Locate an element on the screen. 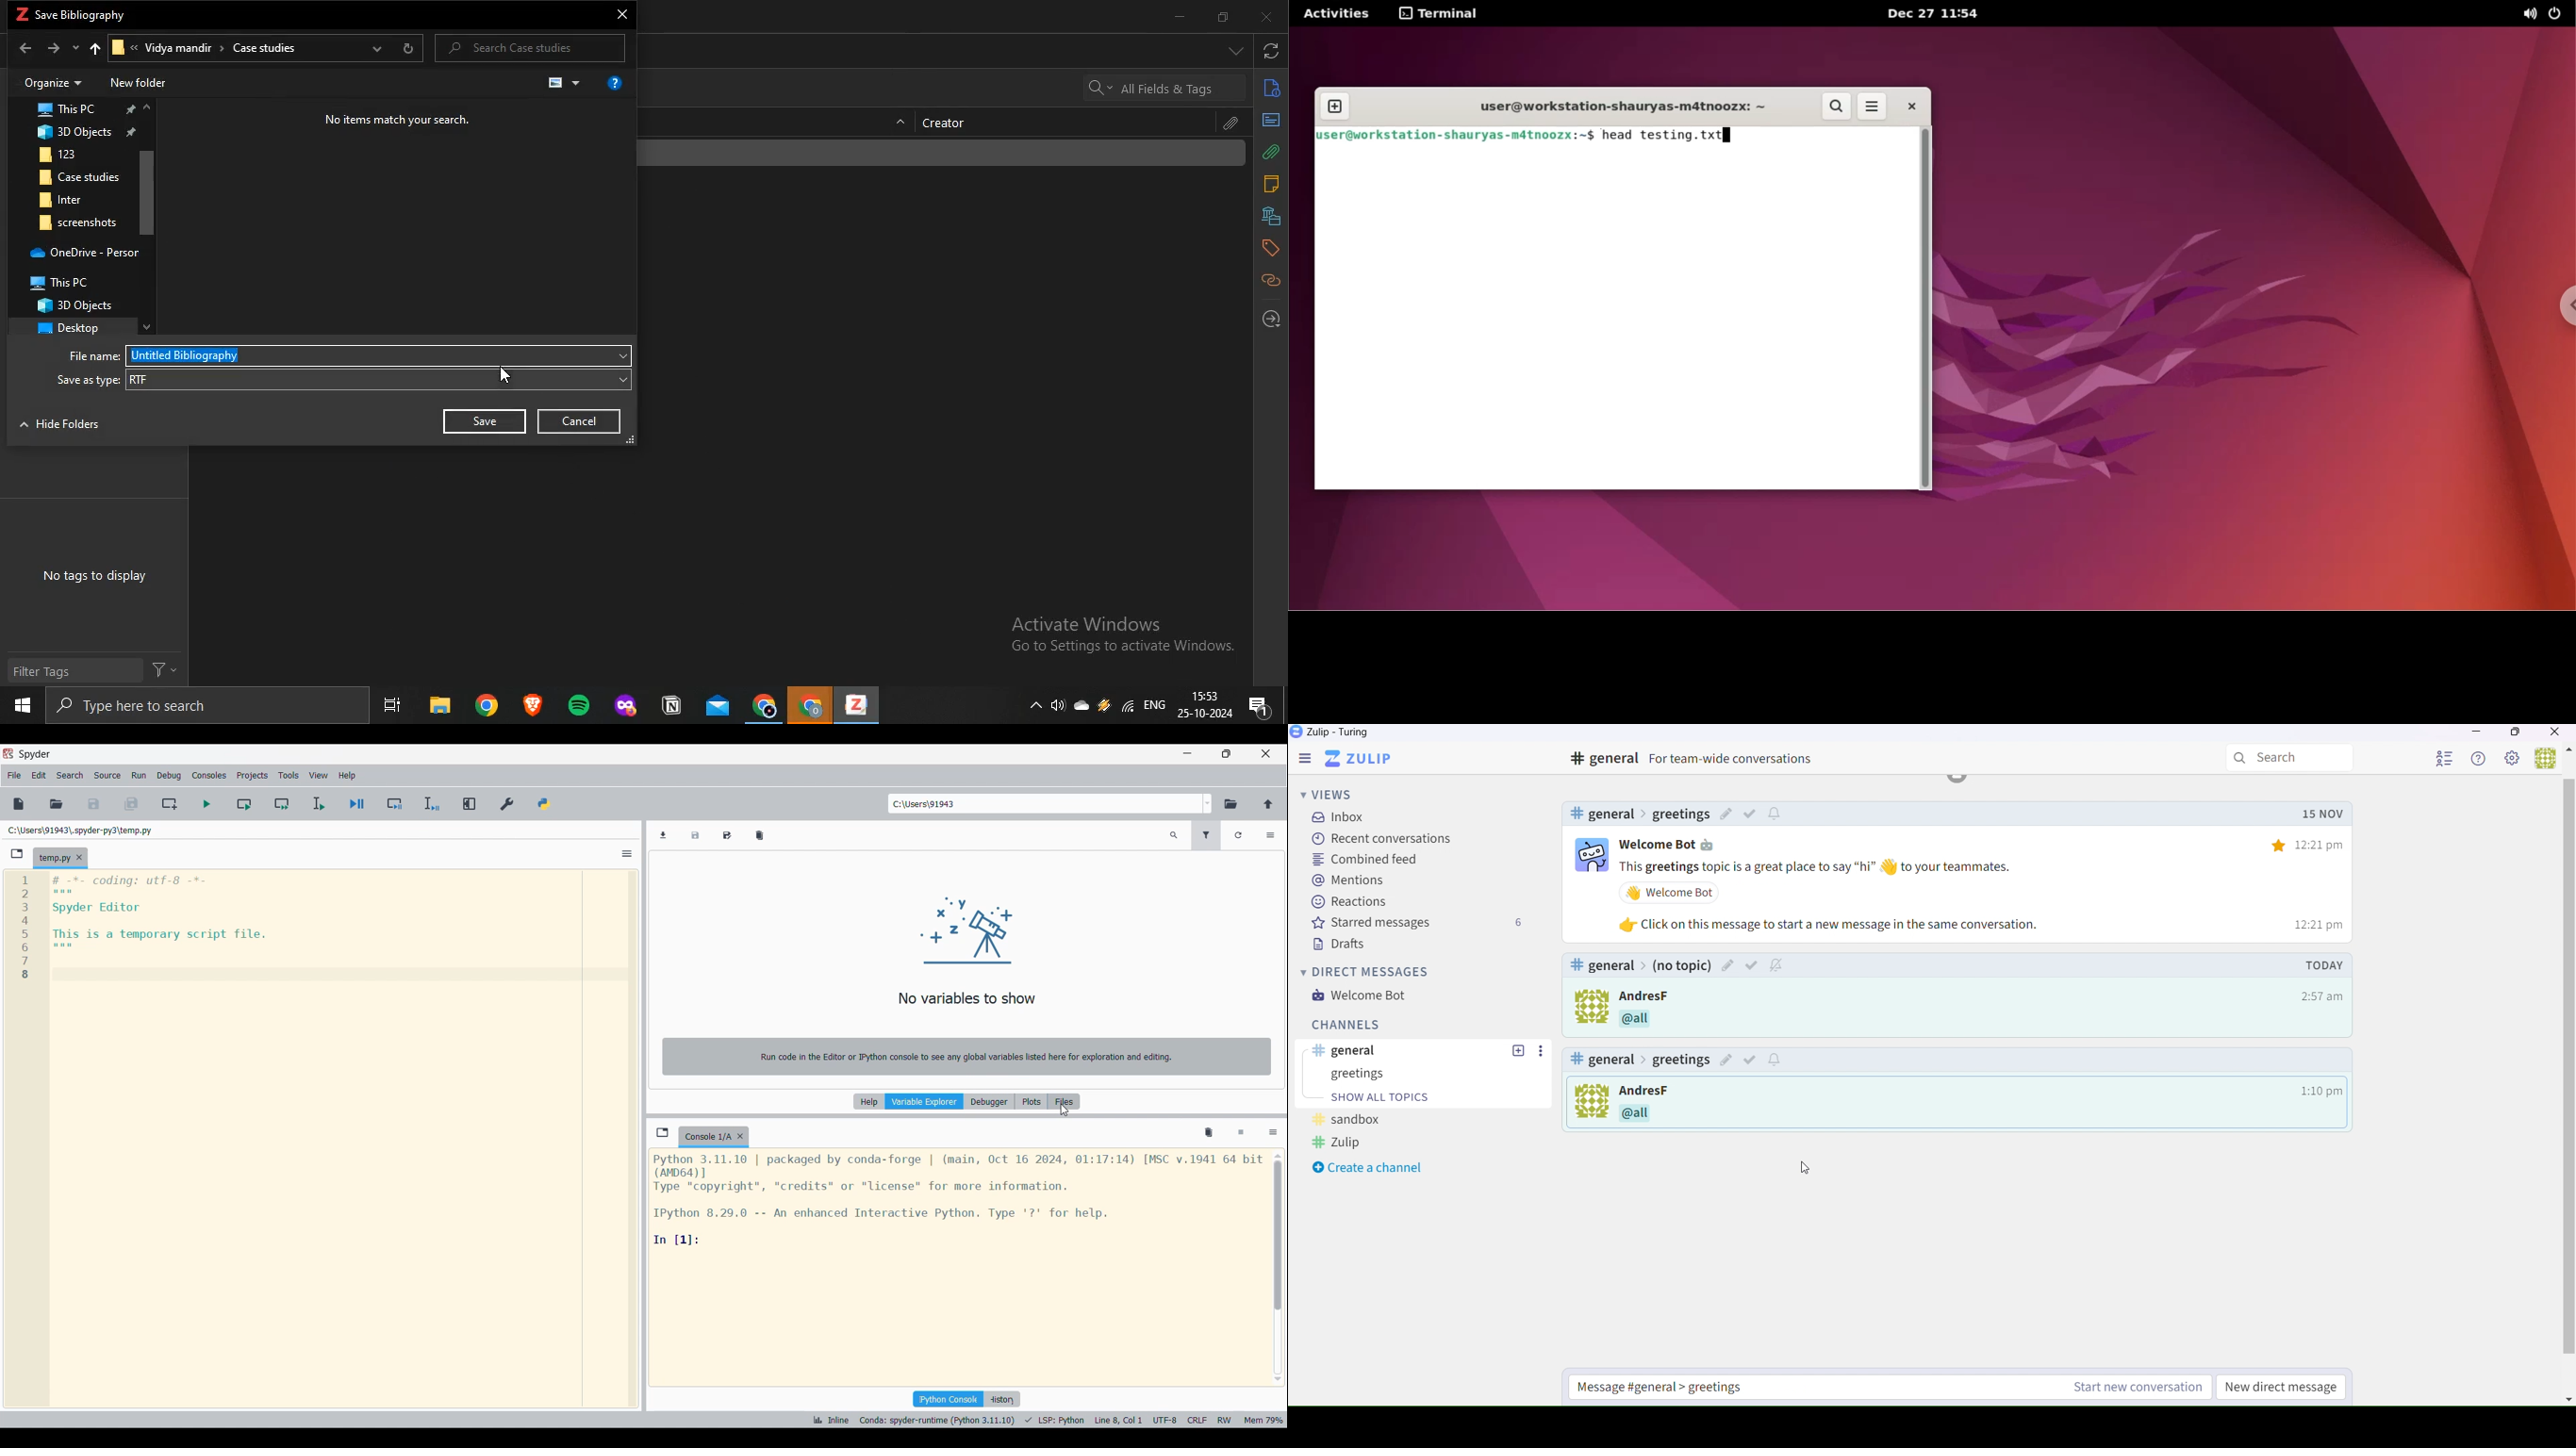  12:21 pm is located at coordinates (2302, 994).